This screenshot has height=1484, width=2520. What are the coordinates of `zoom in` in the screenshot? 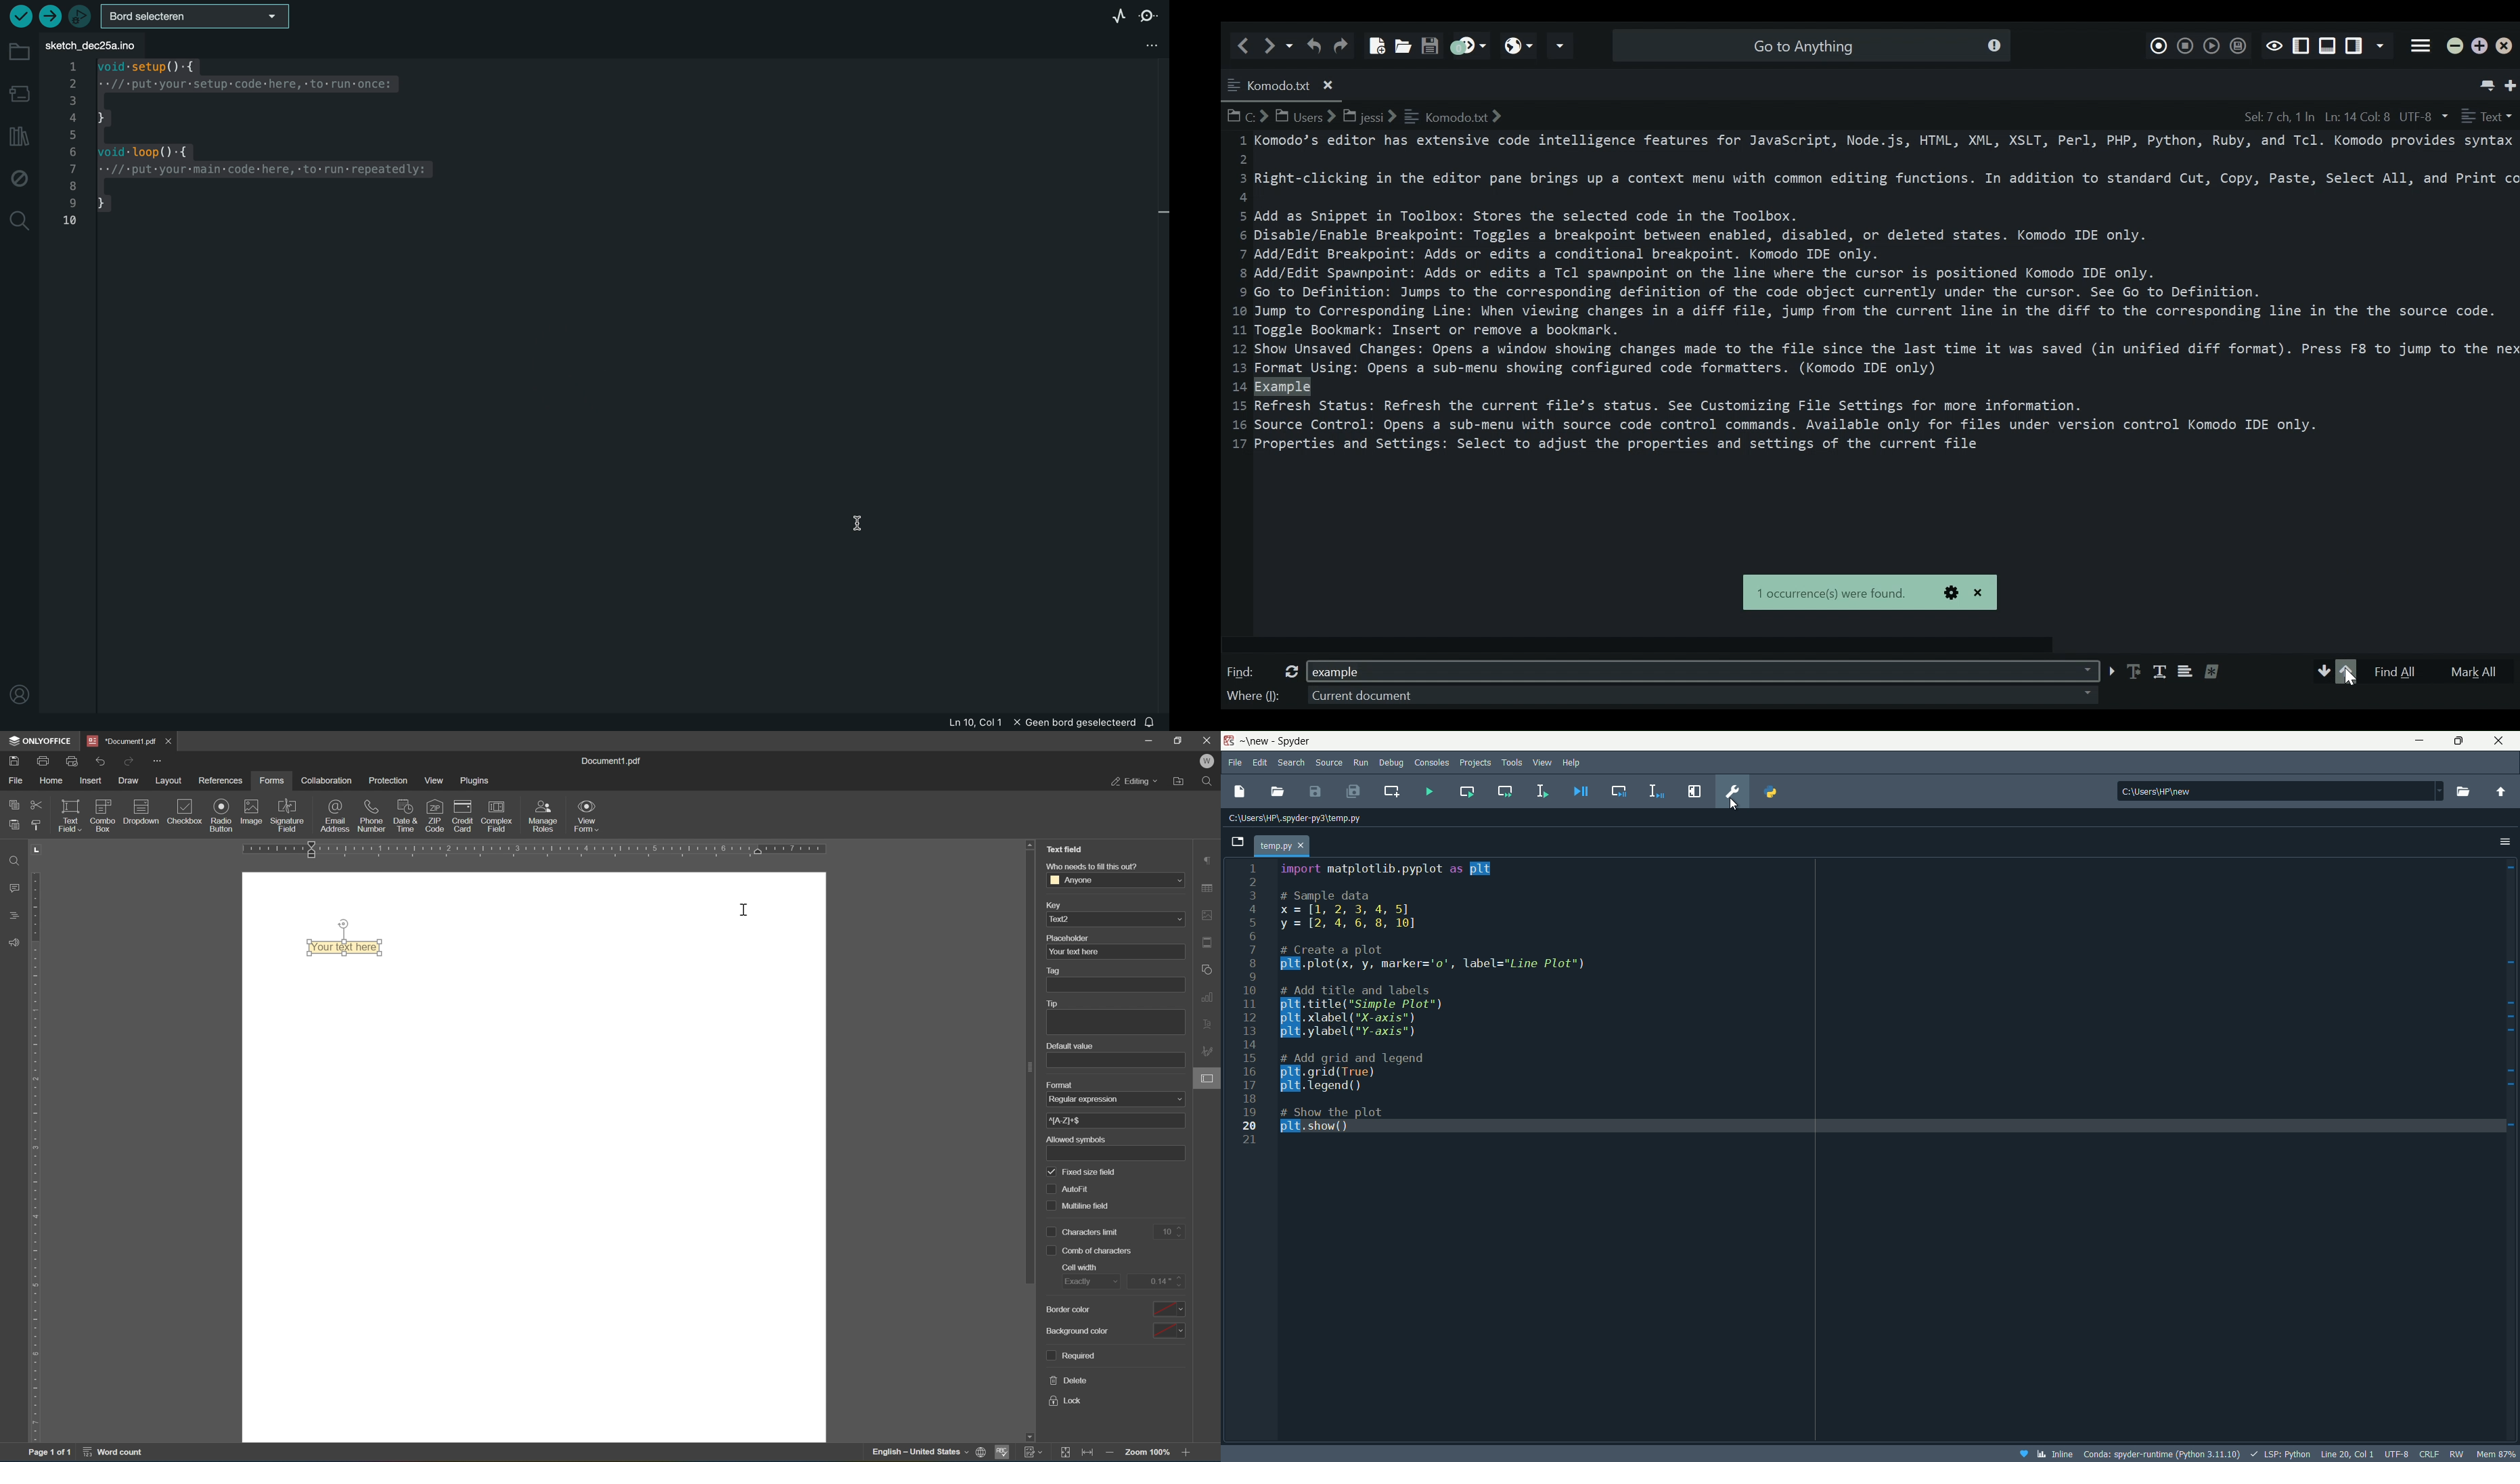 It's located at (1186, 1452).